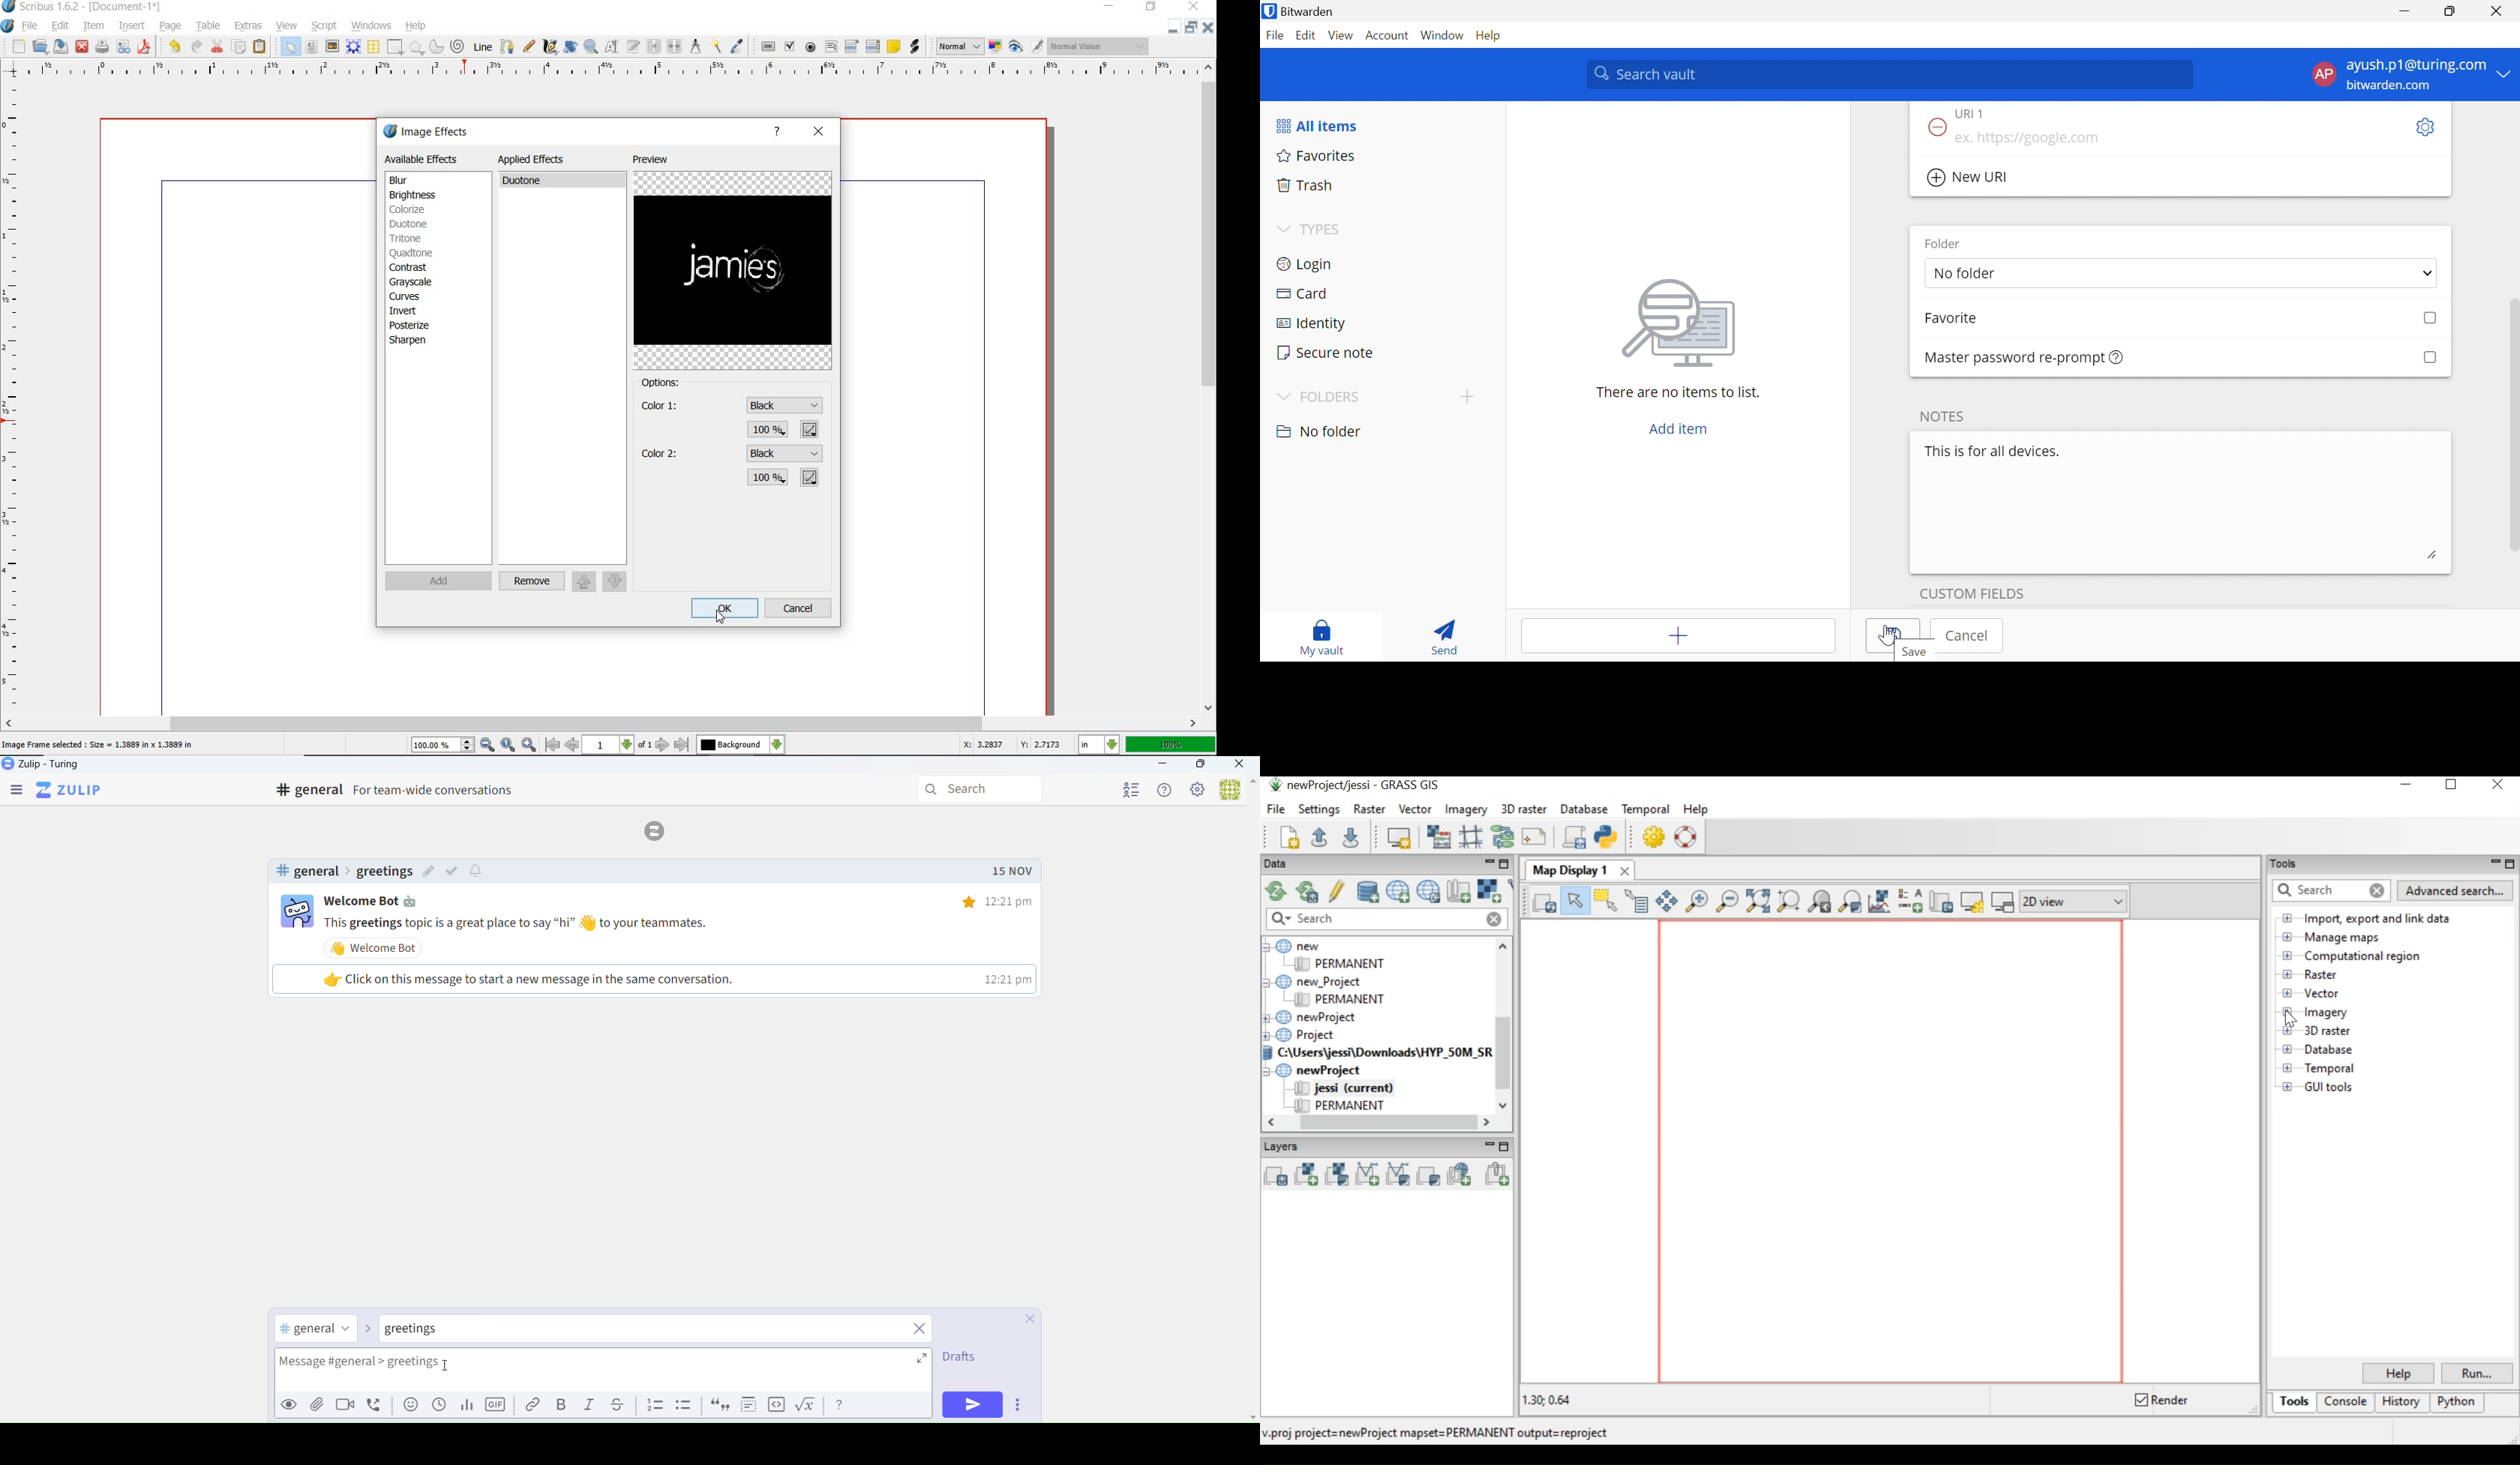 Image resolution: width=2520 pixels, height=1484 pixels. I want to click on render frame, so click(353, 47).